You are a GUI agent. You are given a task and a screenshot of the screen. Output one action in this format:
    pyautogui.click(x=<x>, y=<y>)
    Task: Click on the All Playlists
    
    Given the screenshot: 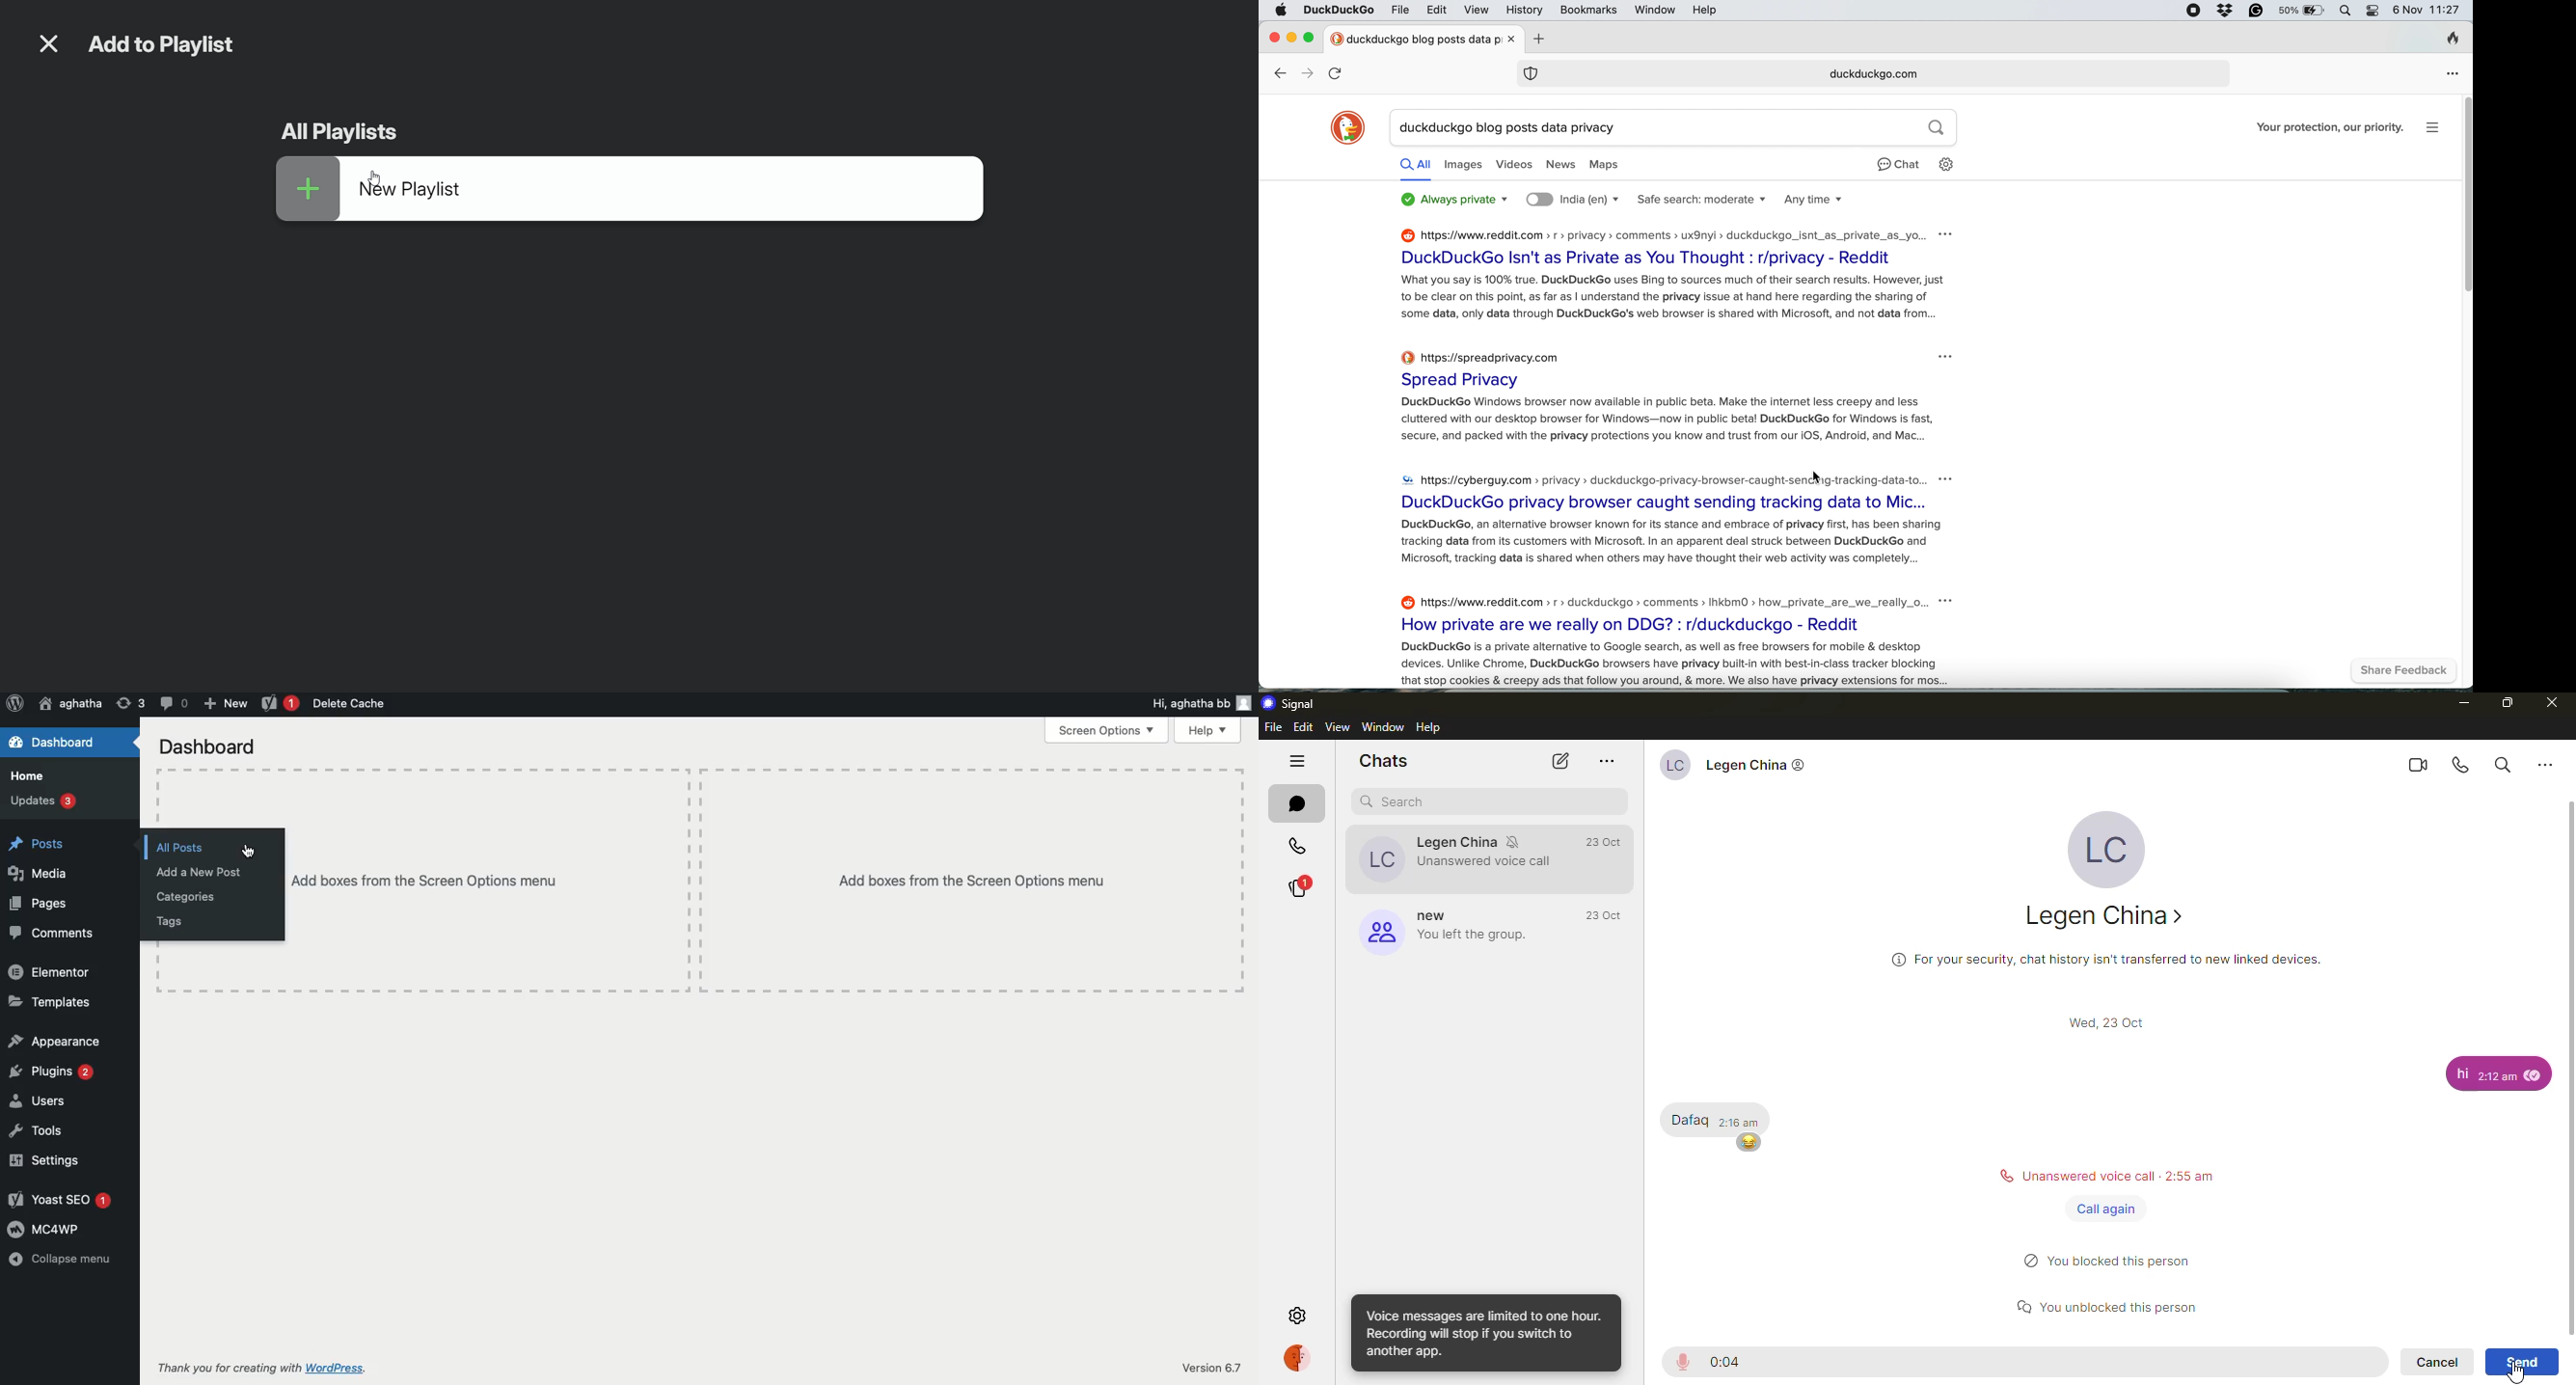 What is the action you would take?
    pyautogui.click(x=342, y=133)
    